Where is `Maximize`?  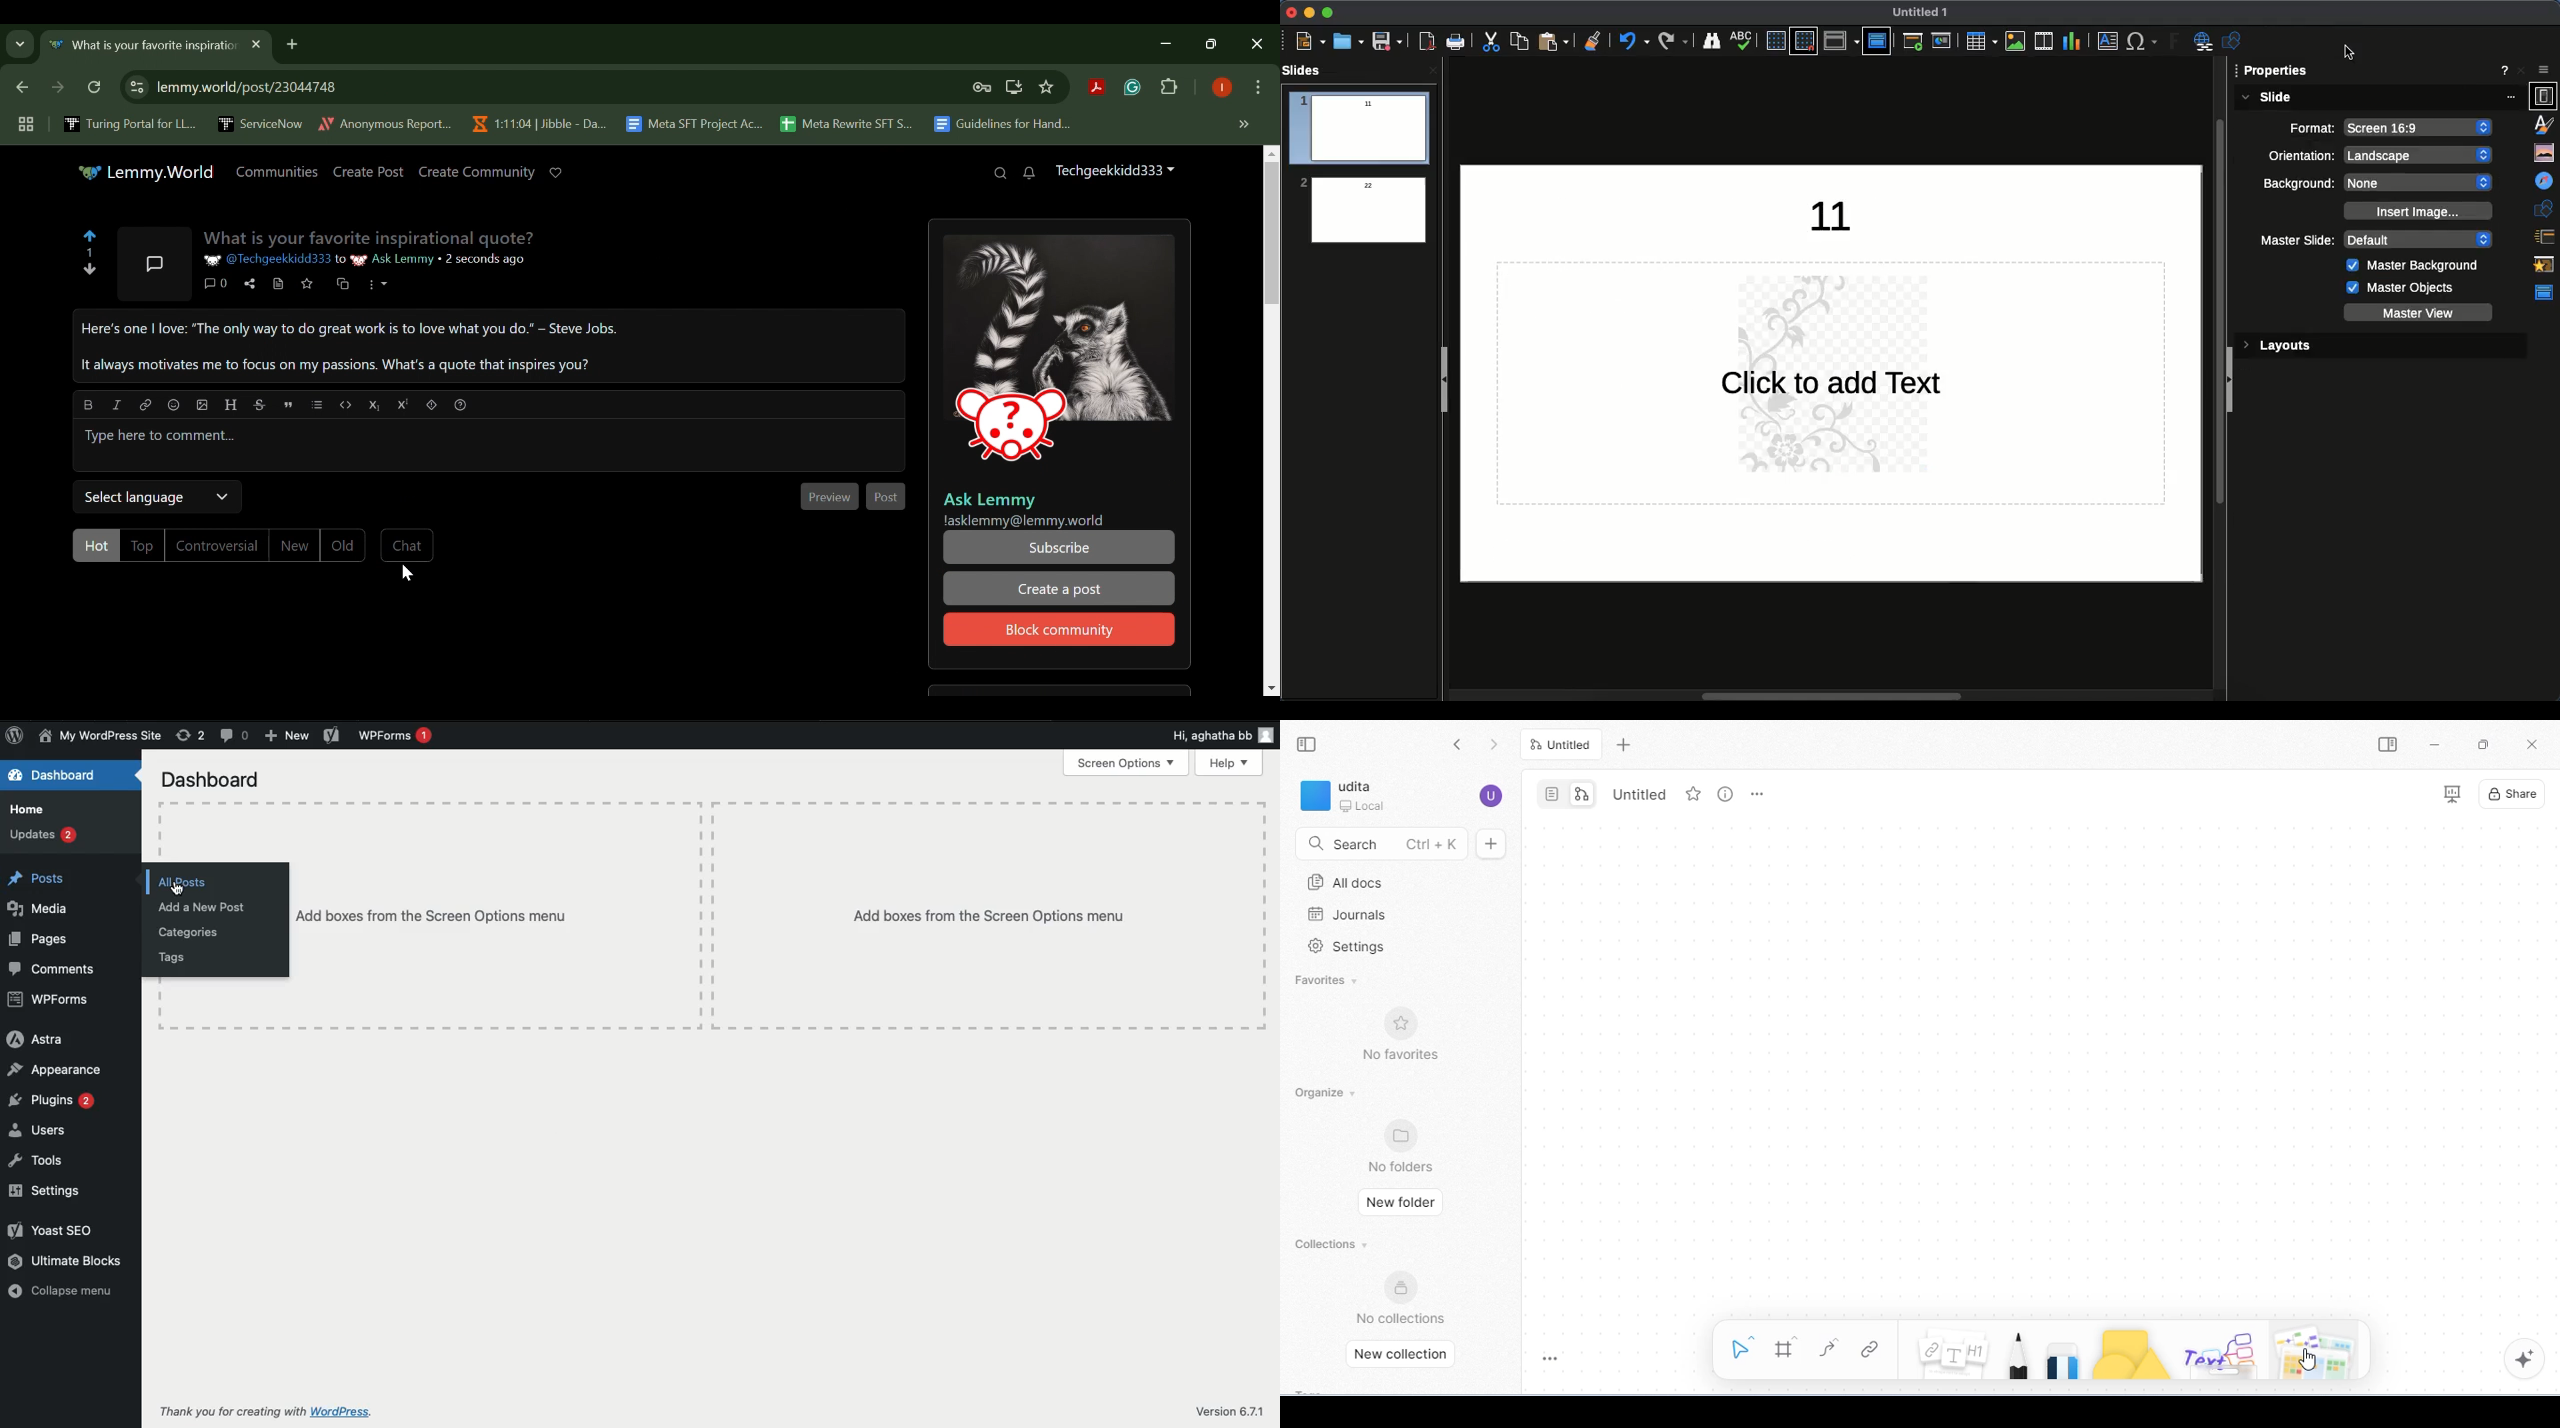
Maximize is located at coordinates (1326, 12).